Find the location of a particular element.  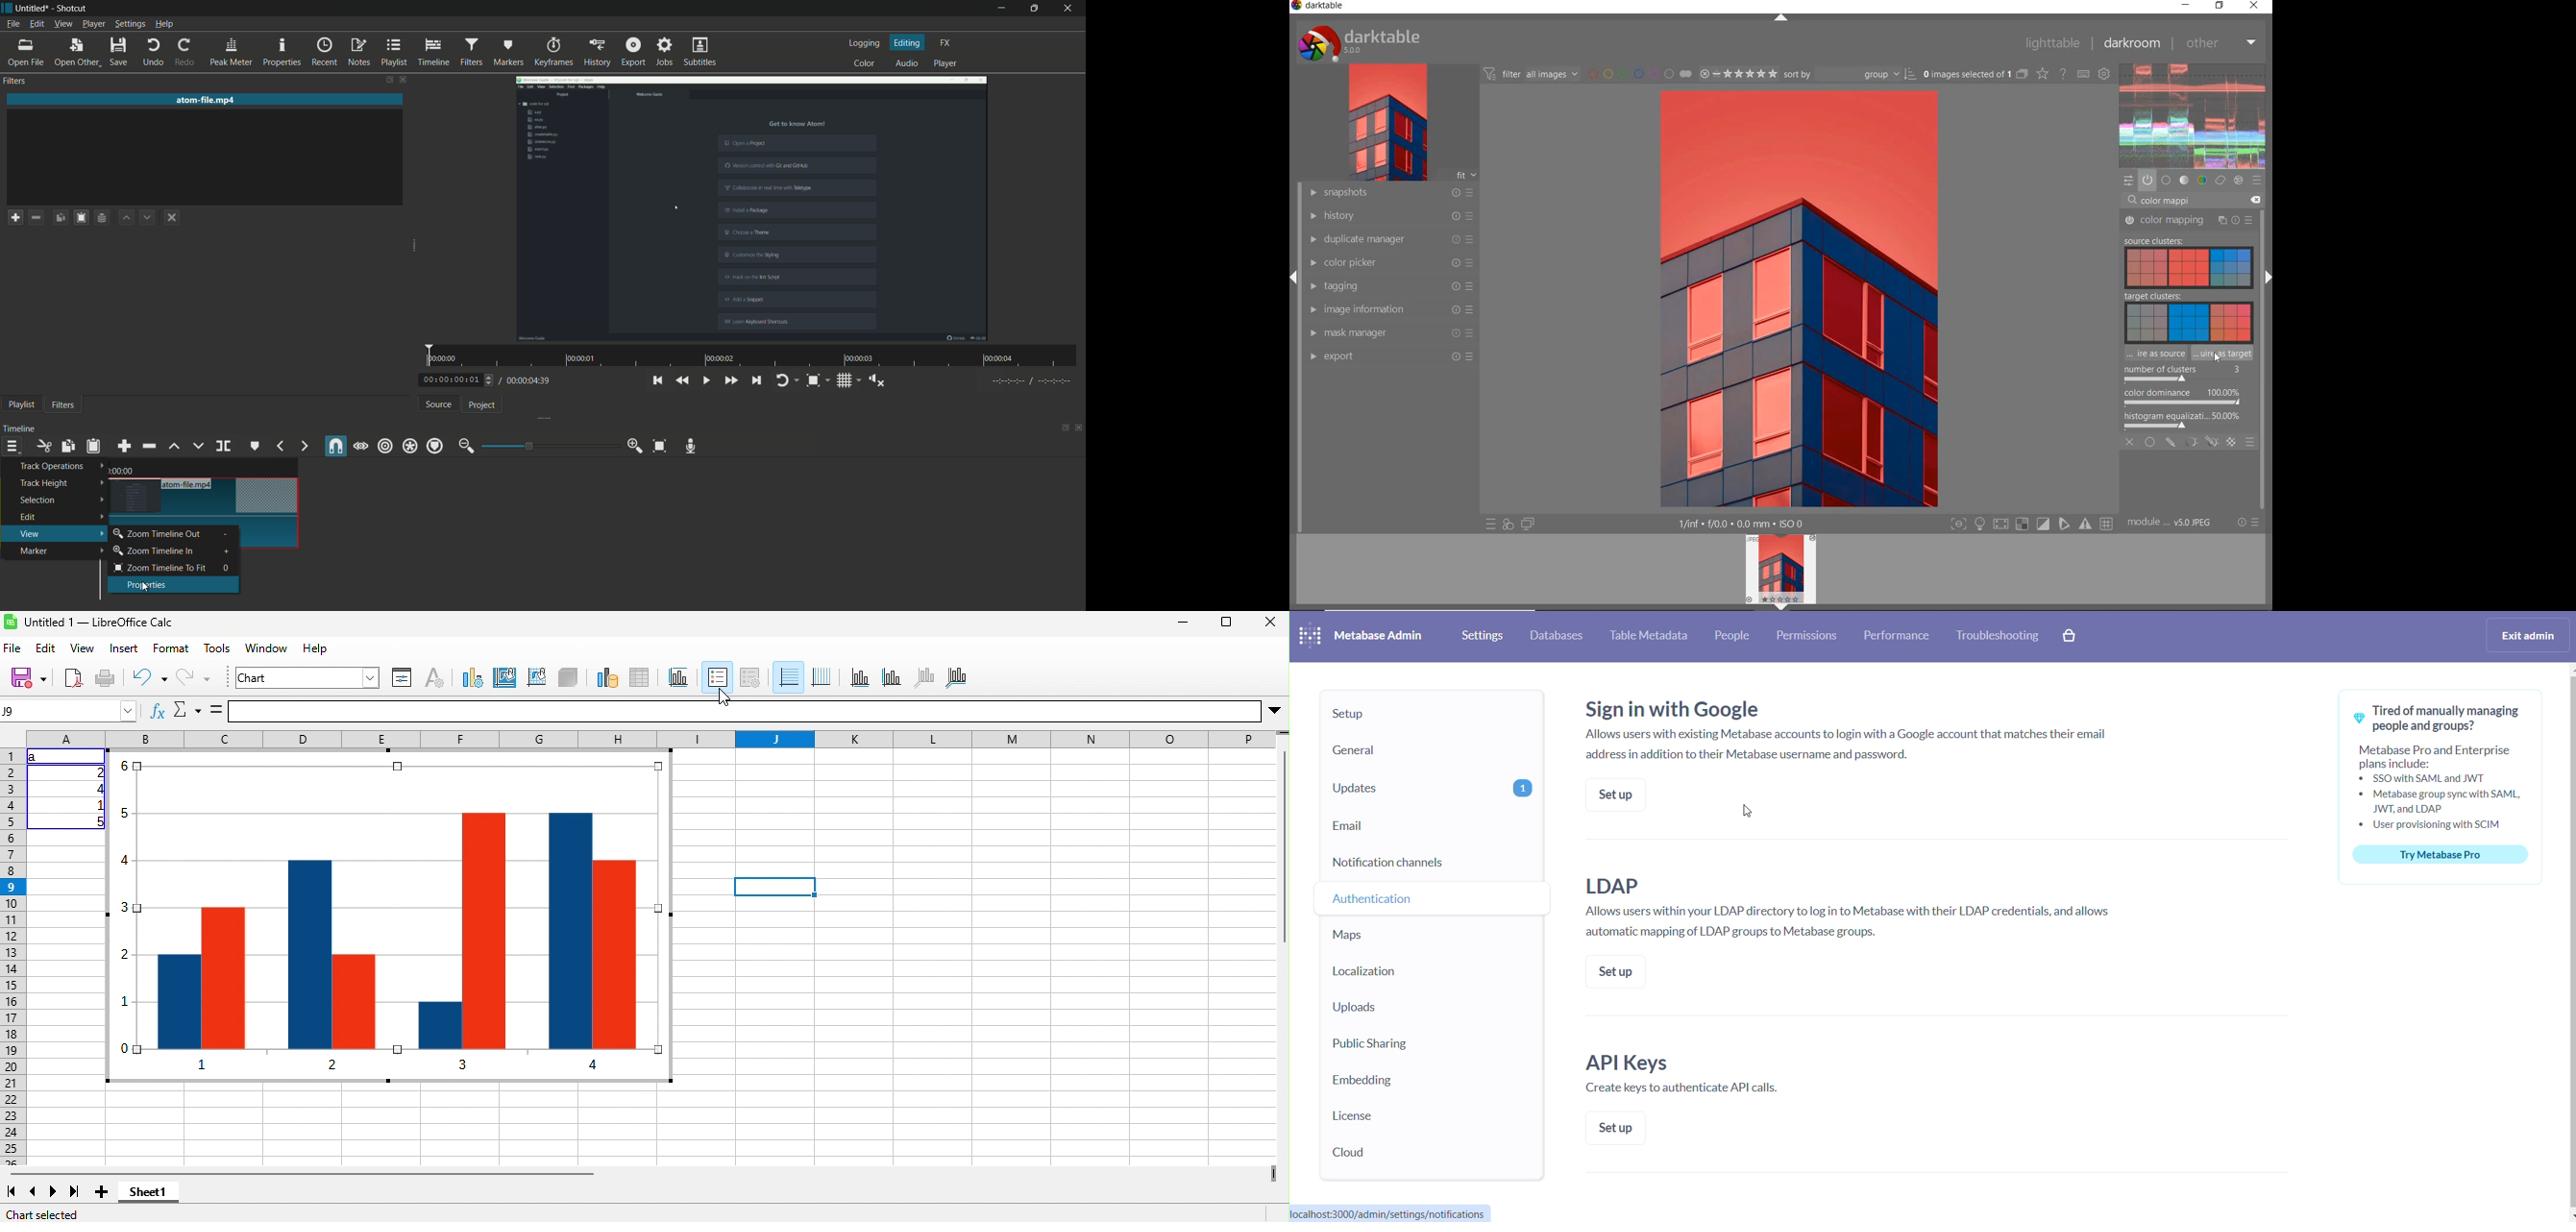

toggle zoom is located at coordinates (813, 380).